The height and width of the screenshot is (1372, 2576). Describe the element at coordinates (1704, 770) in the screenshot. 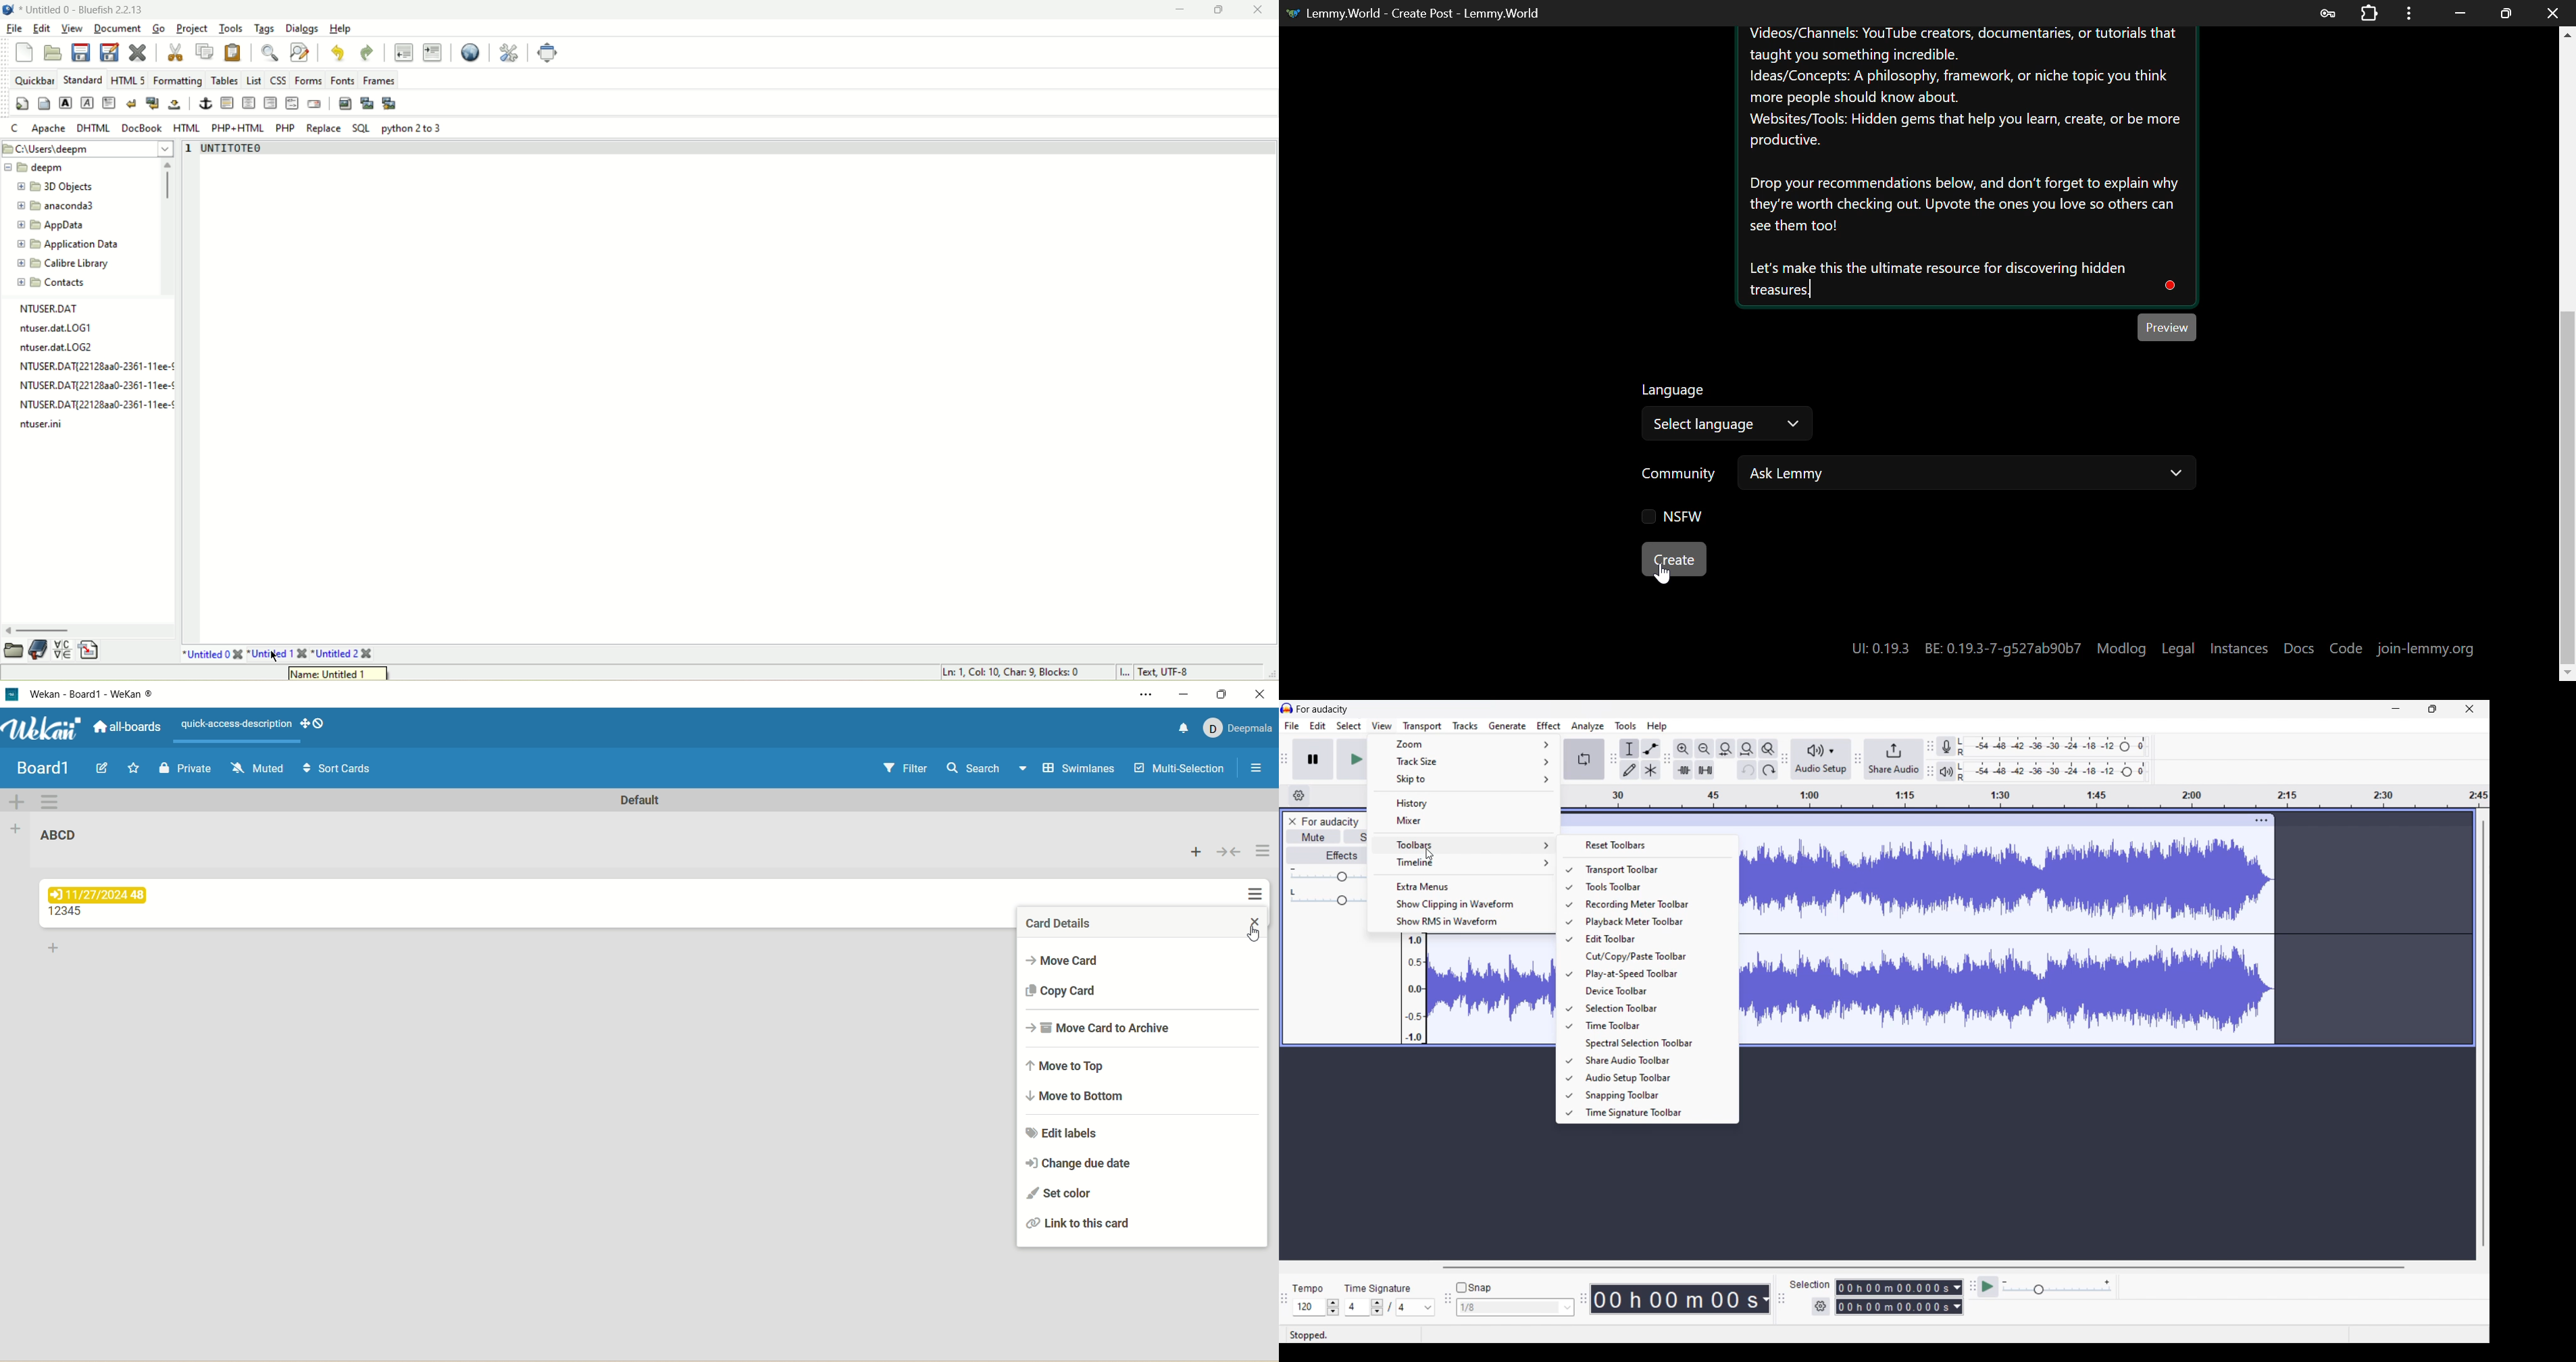

I see `Silence audio selection` at that location.